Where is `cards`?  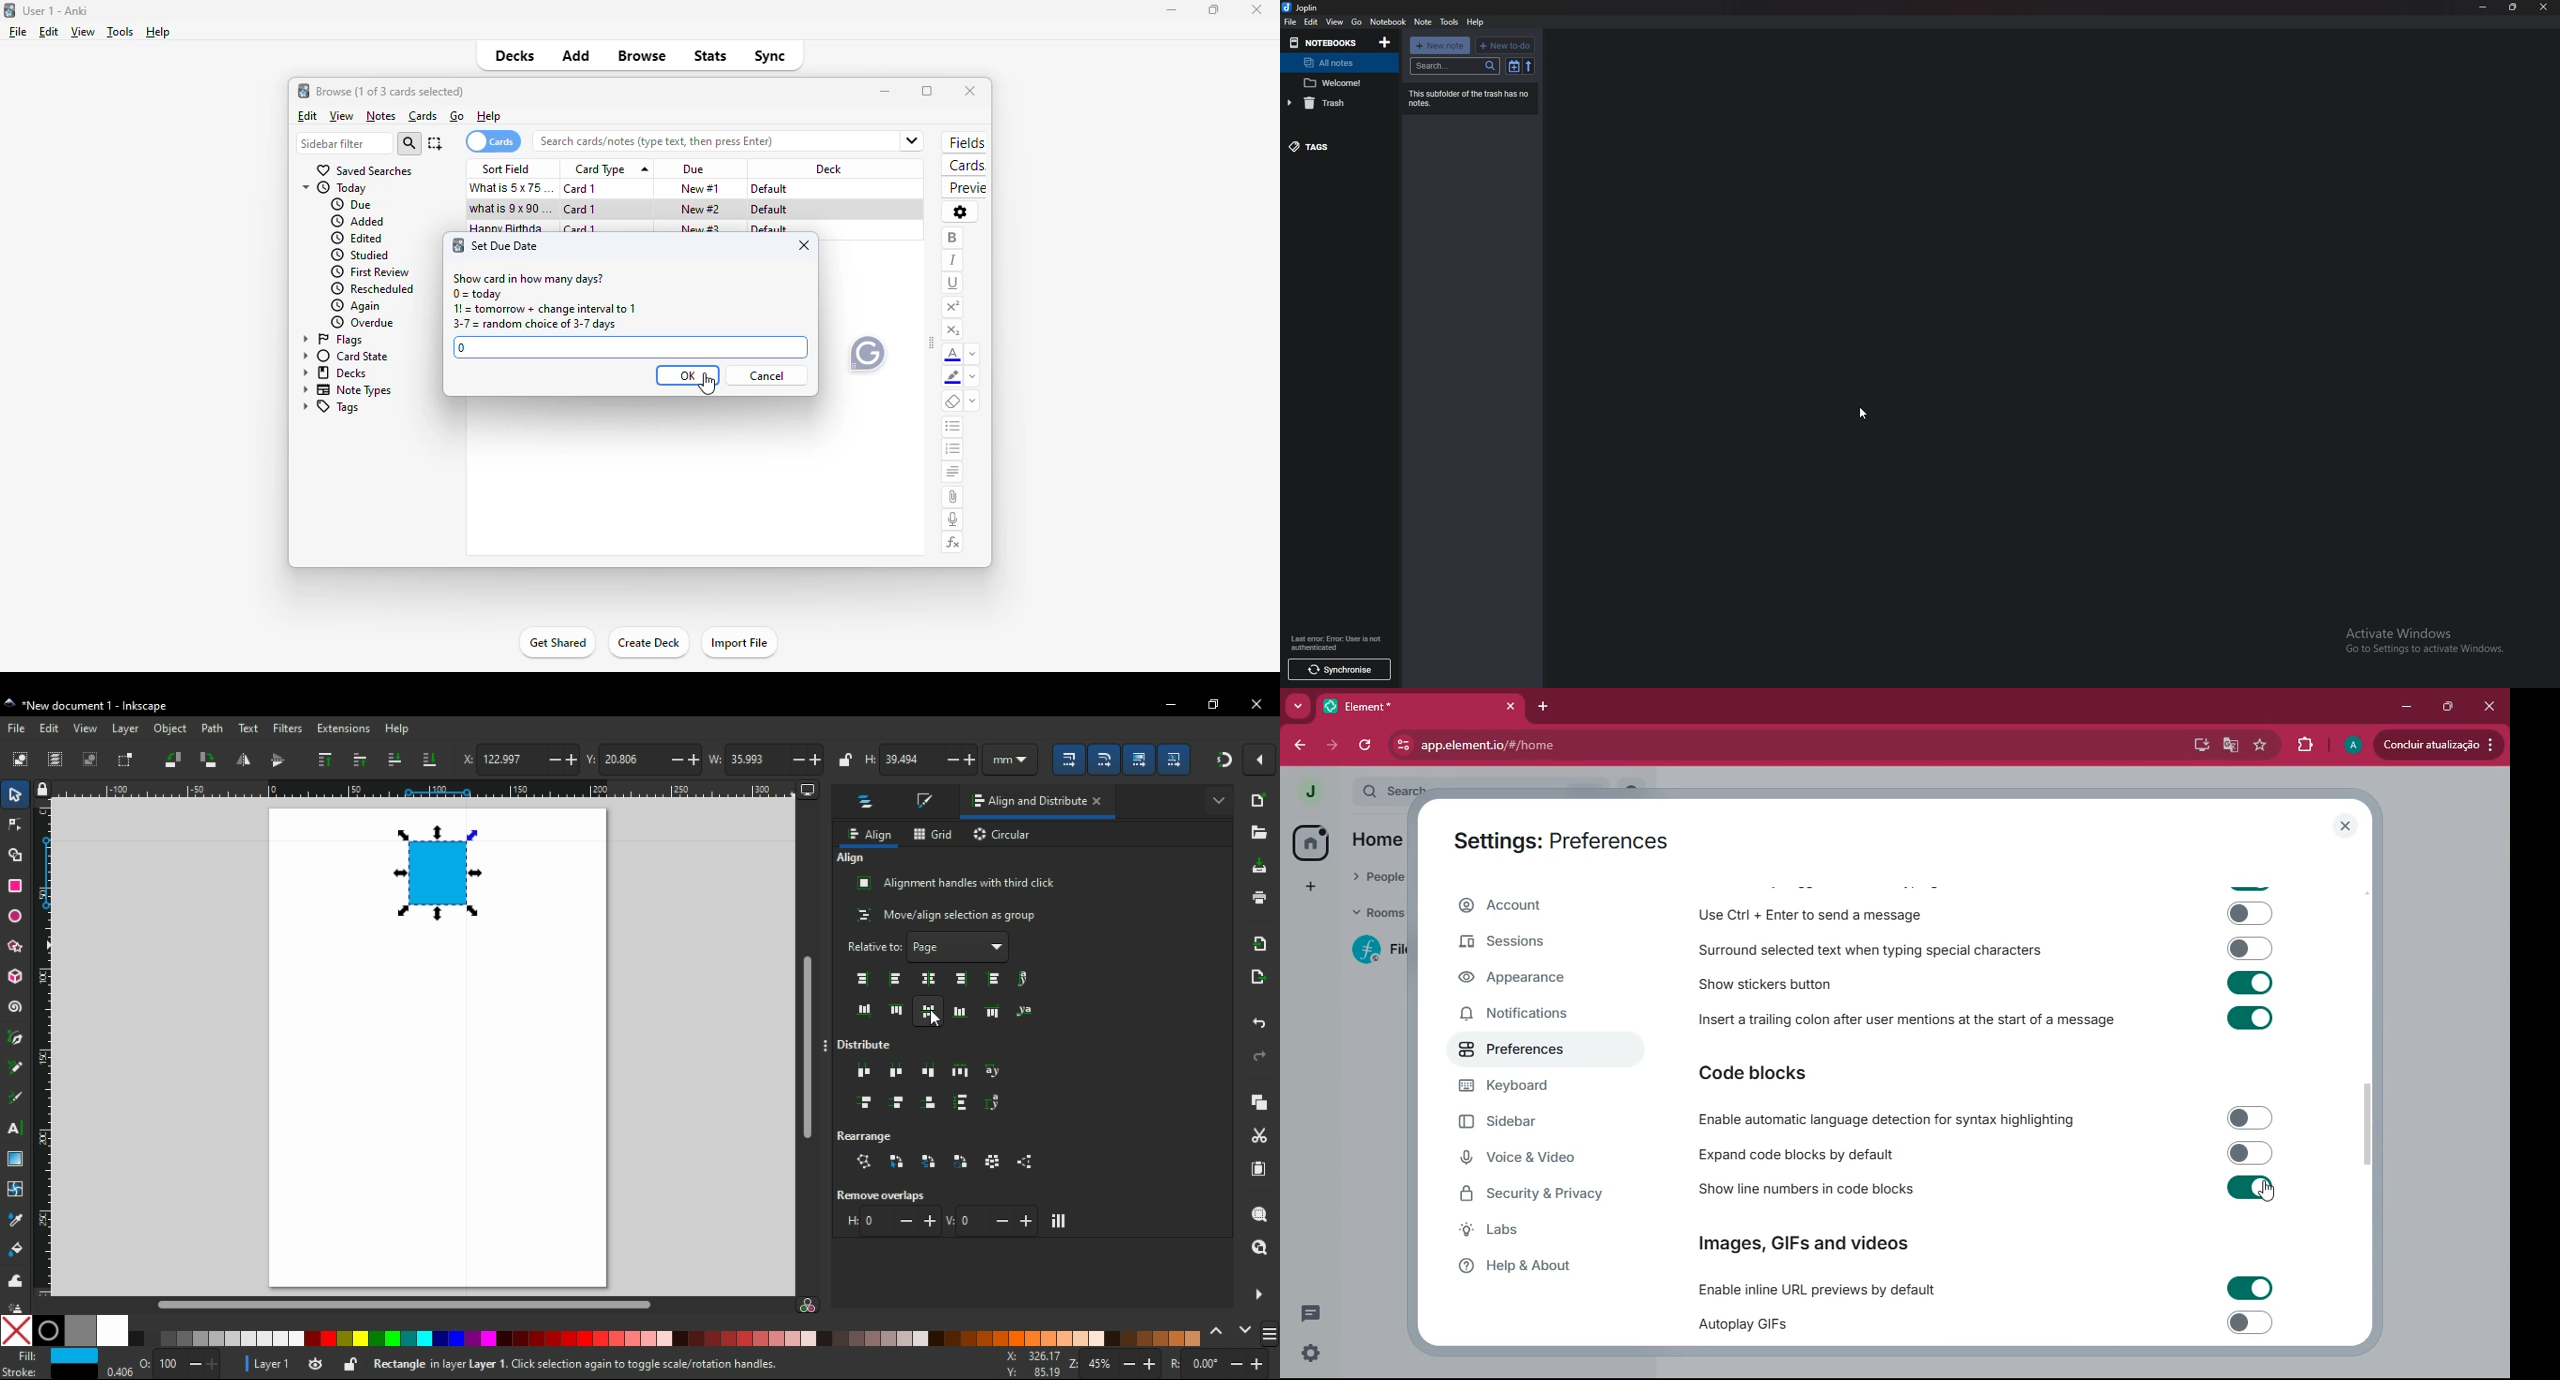 cards is located at coordinates (424, 117).